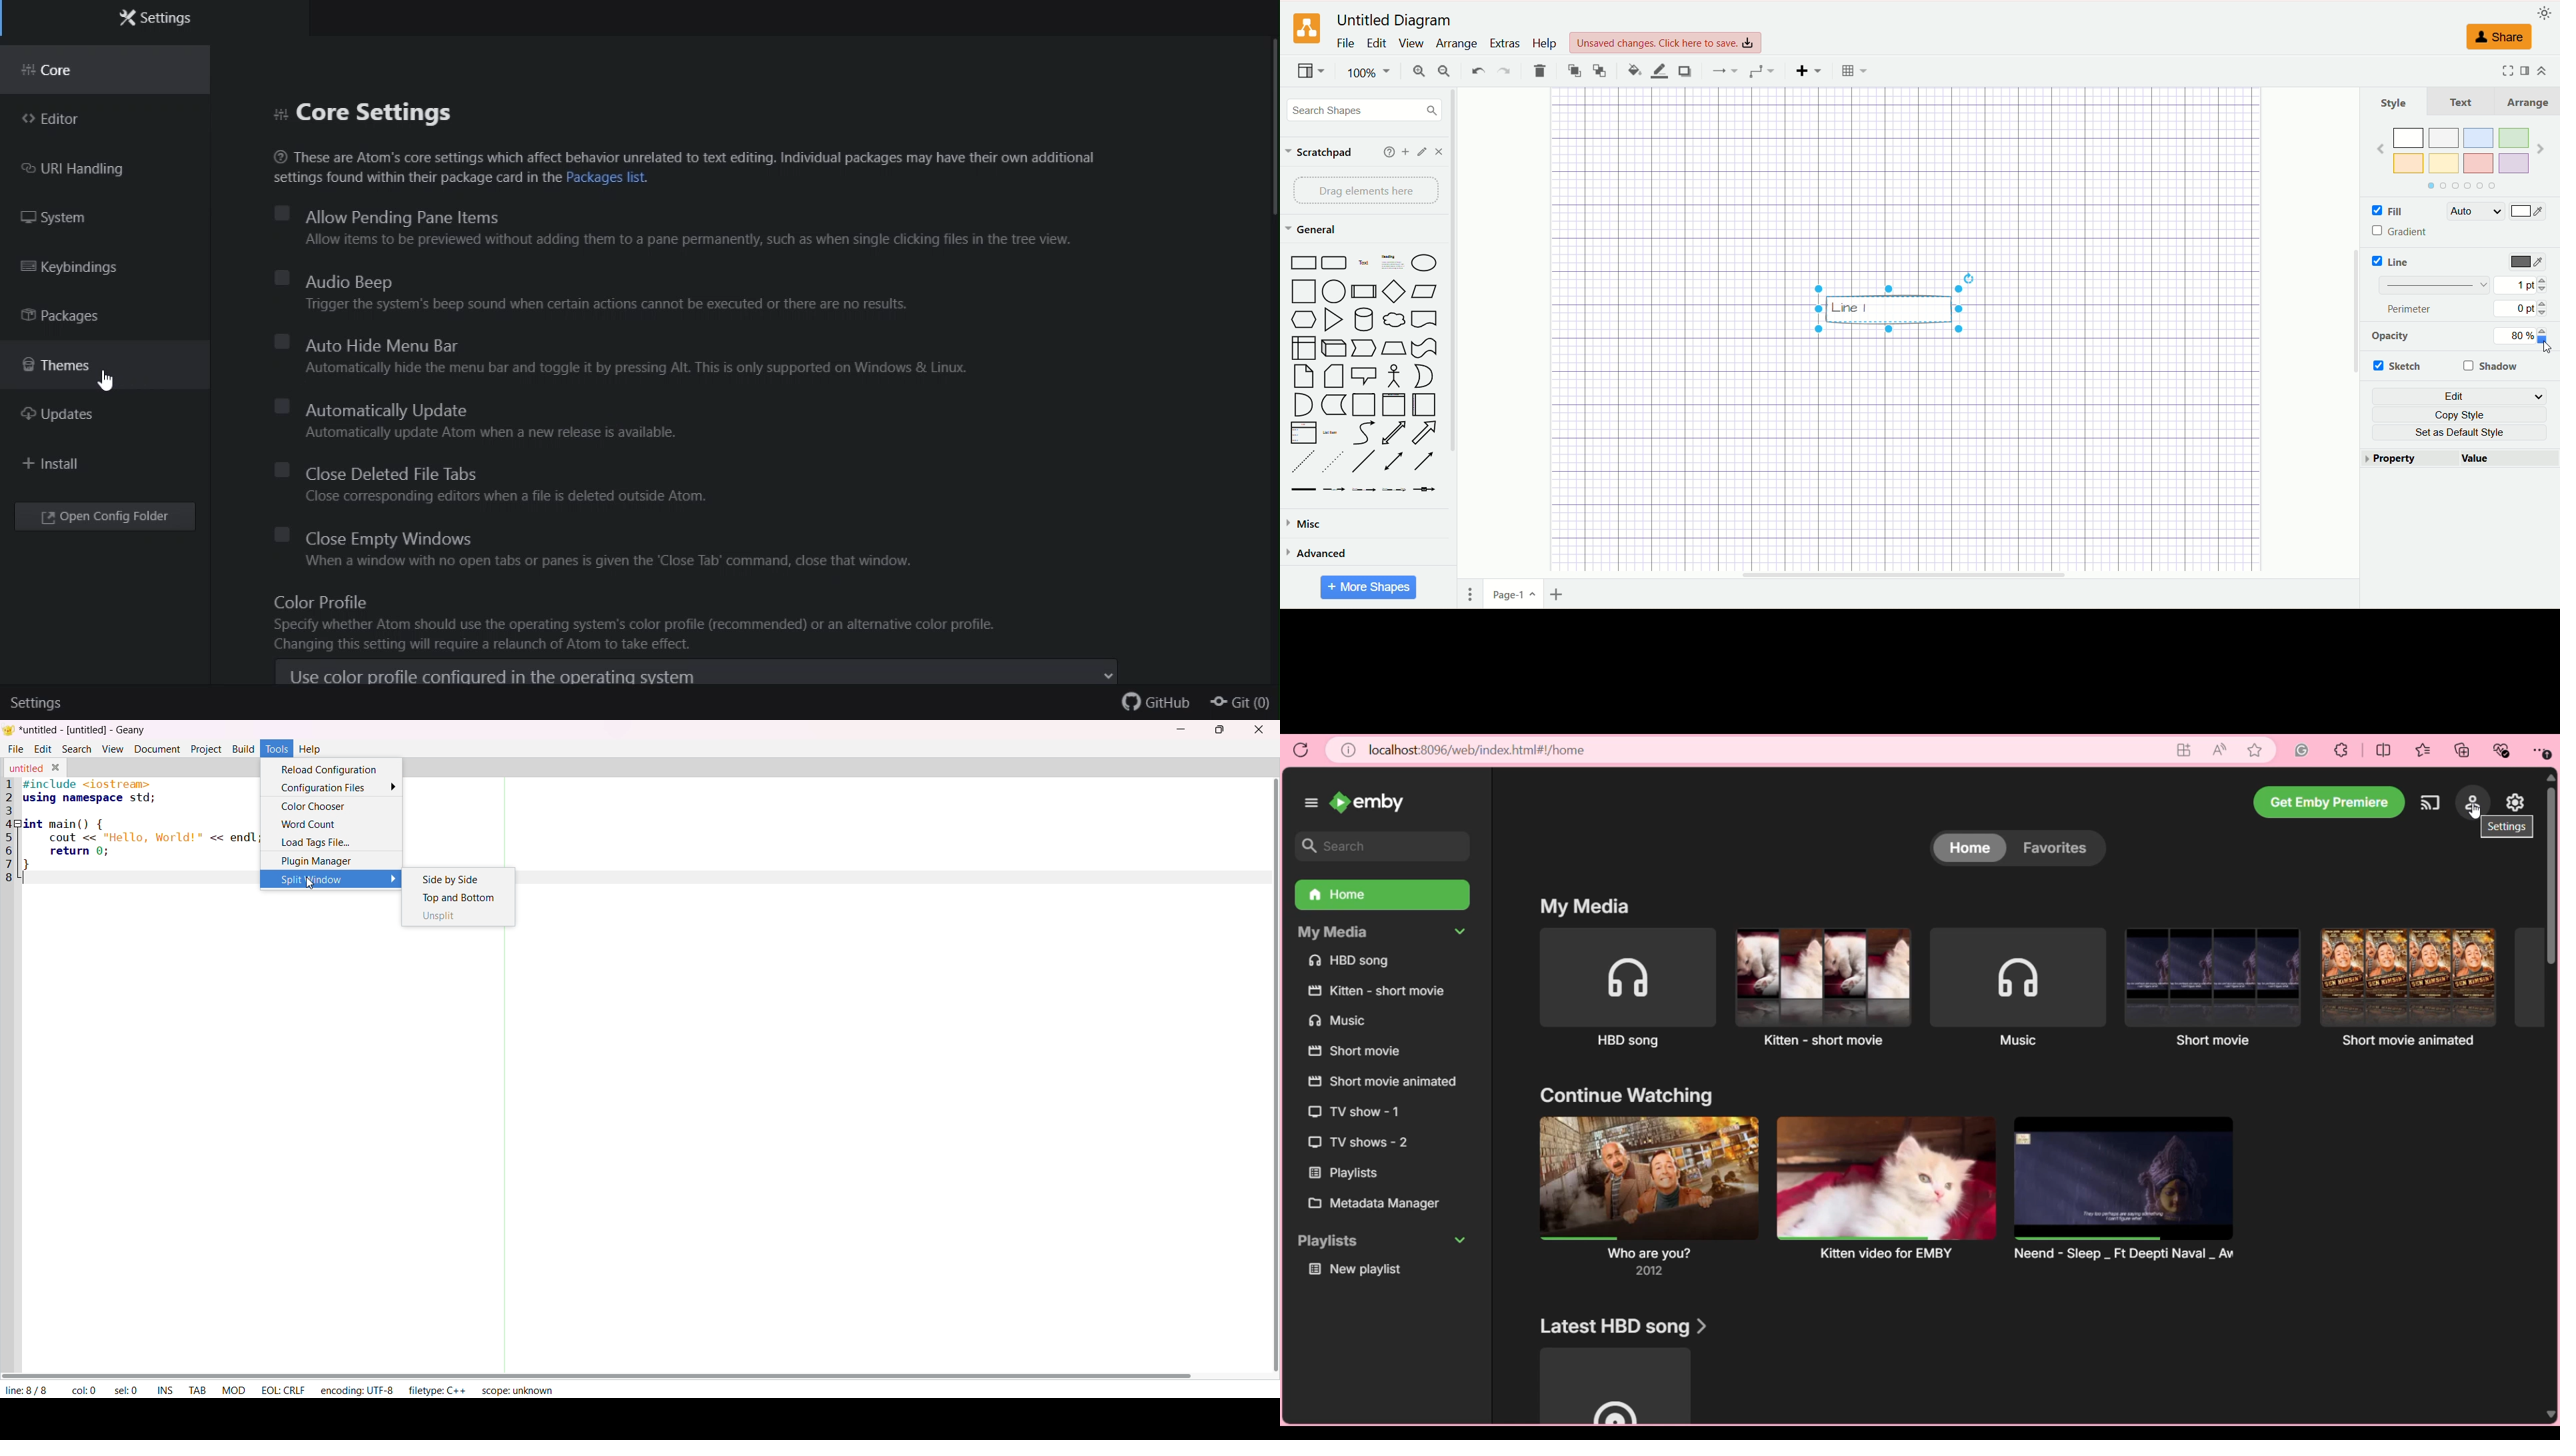 This screenshot has height=1456, width=2576. I want to click on 1 pt, so click(2521, 285).